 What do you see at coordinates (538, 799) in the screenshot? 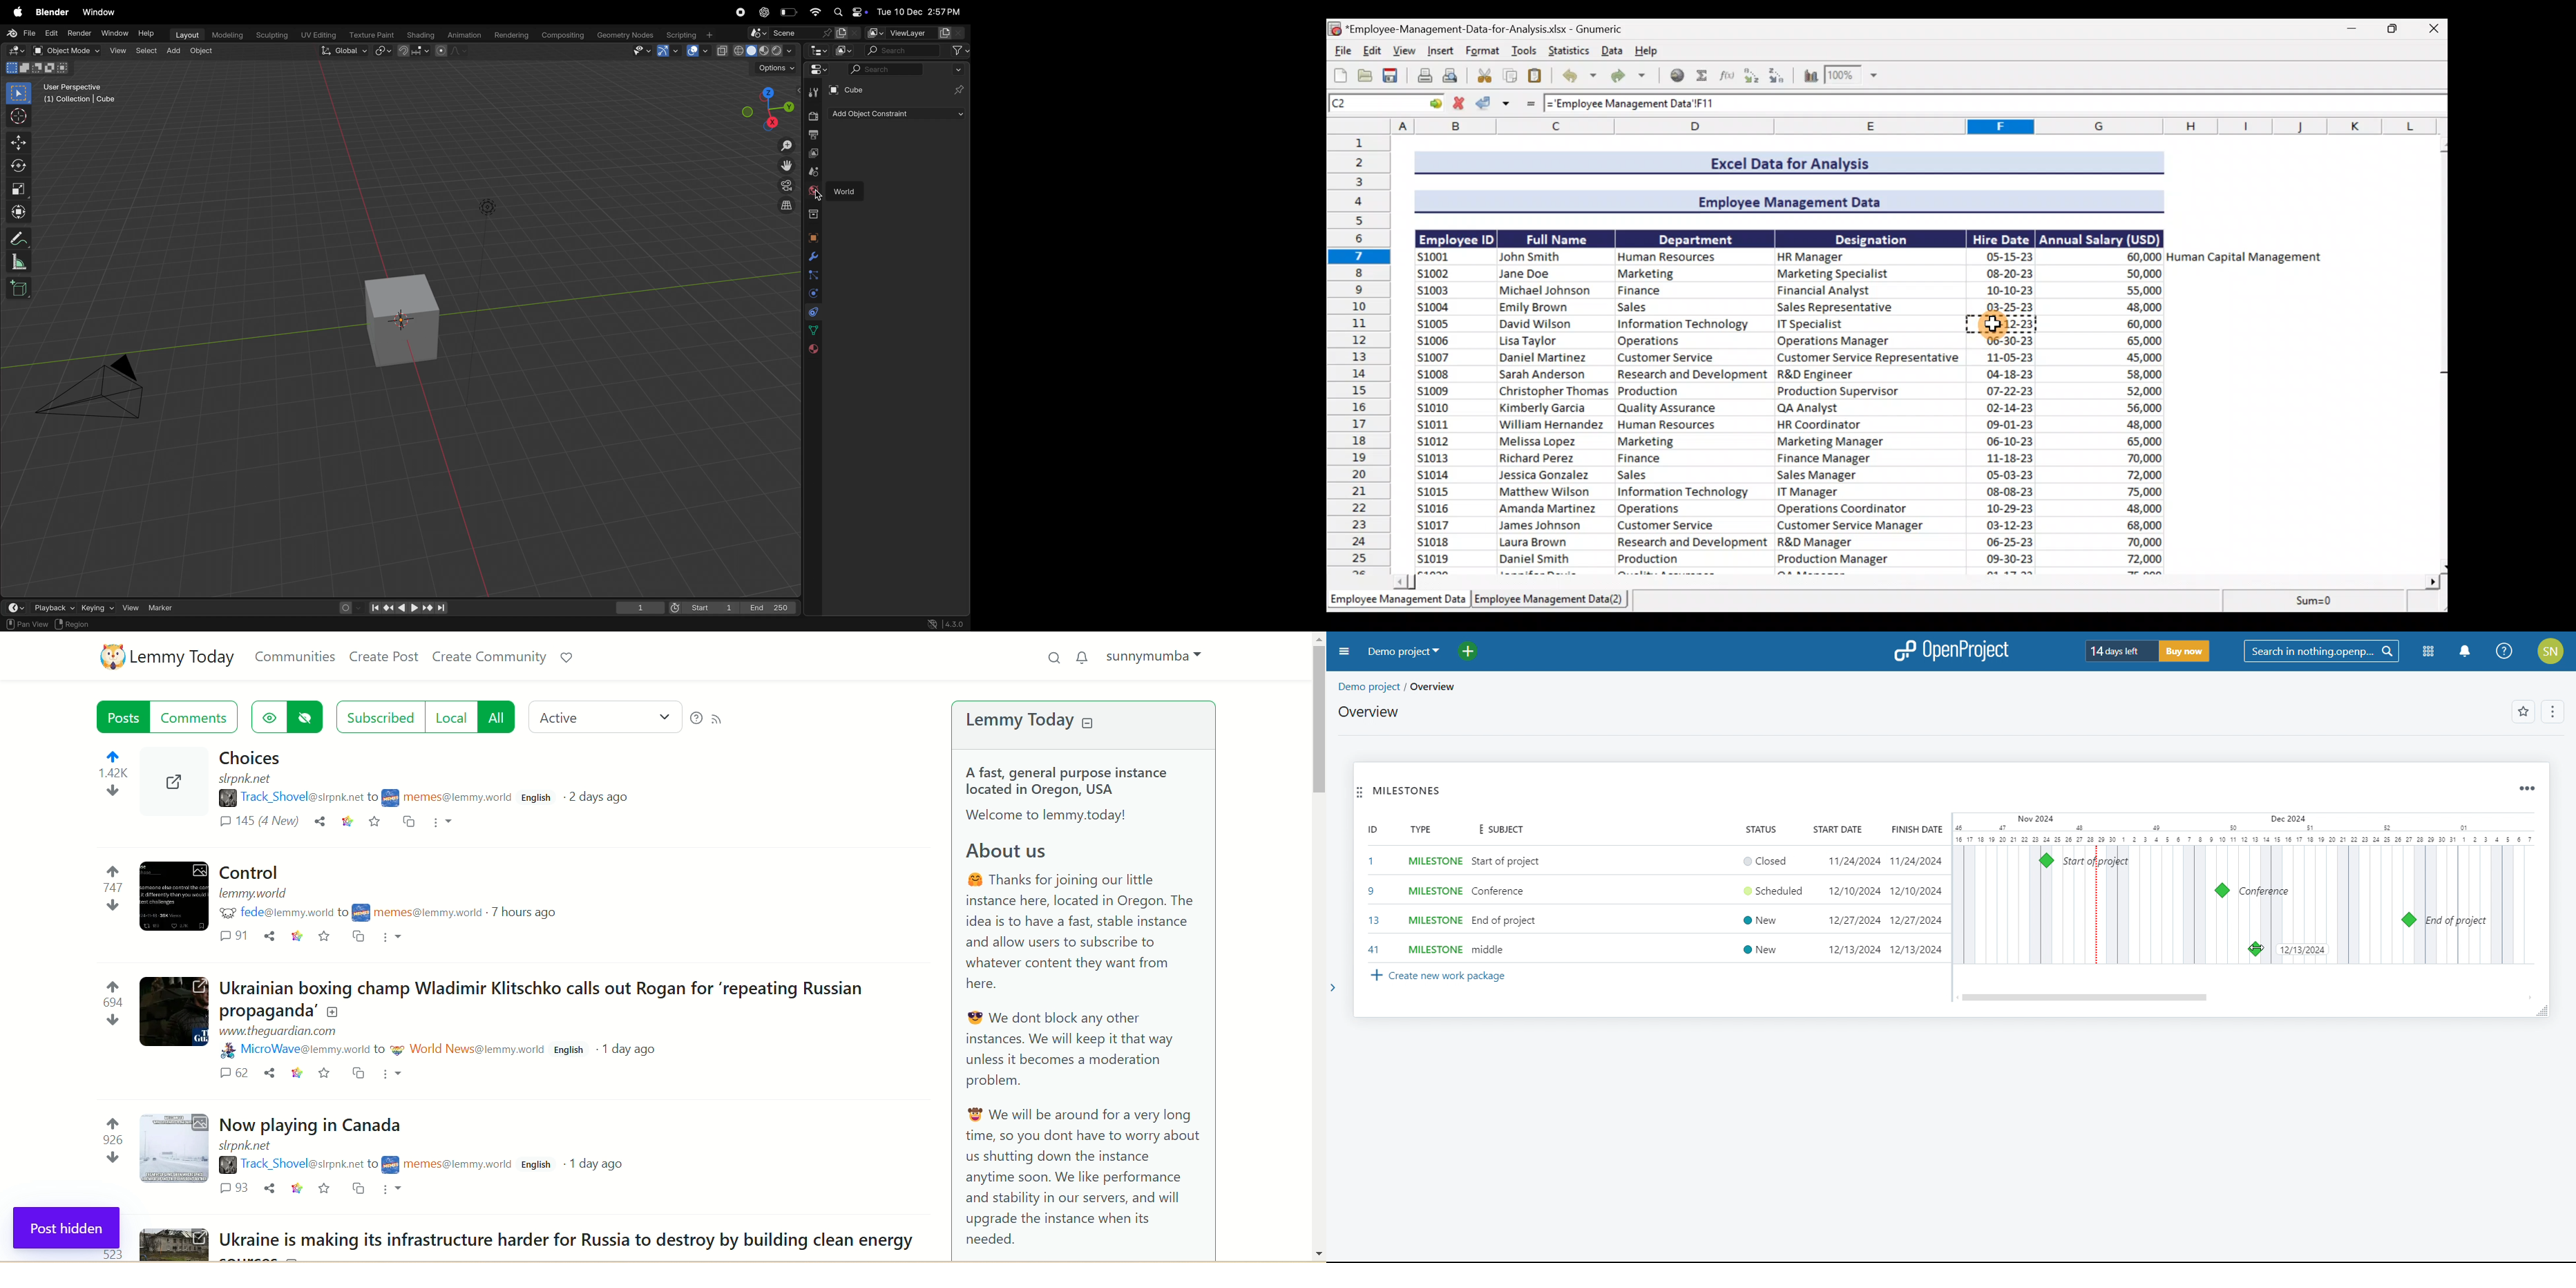
I see `language` at bounding box center [538, 799].